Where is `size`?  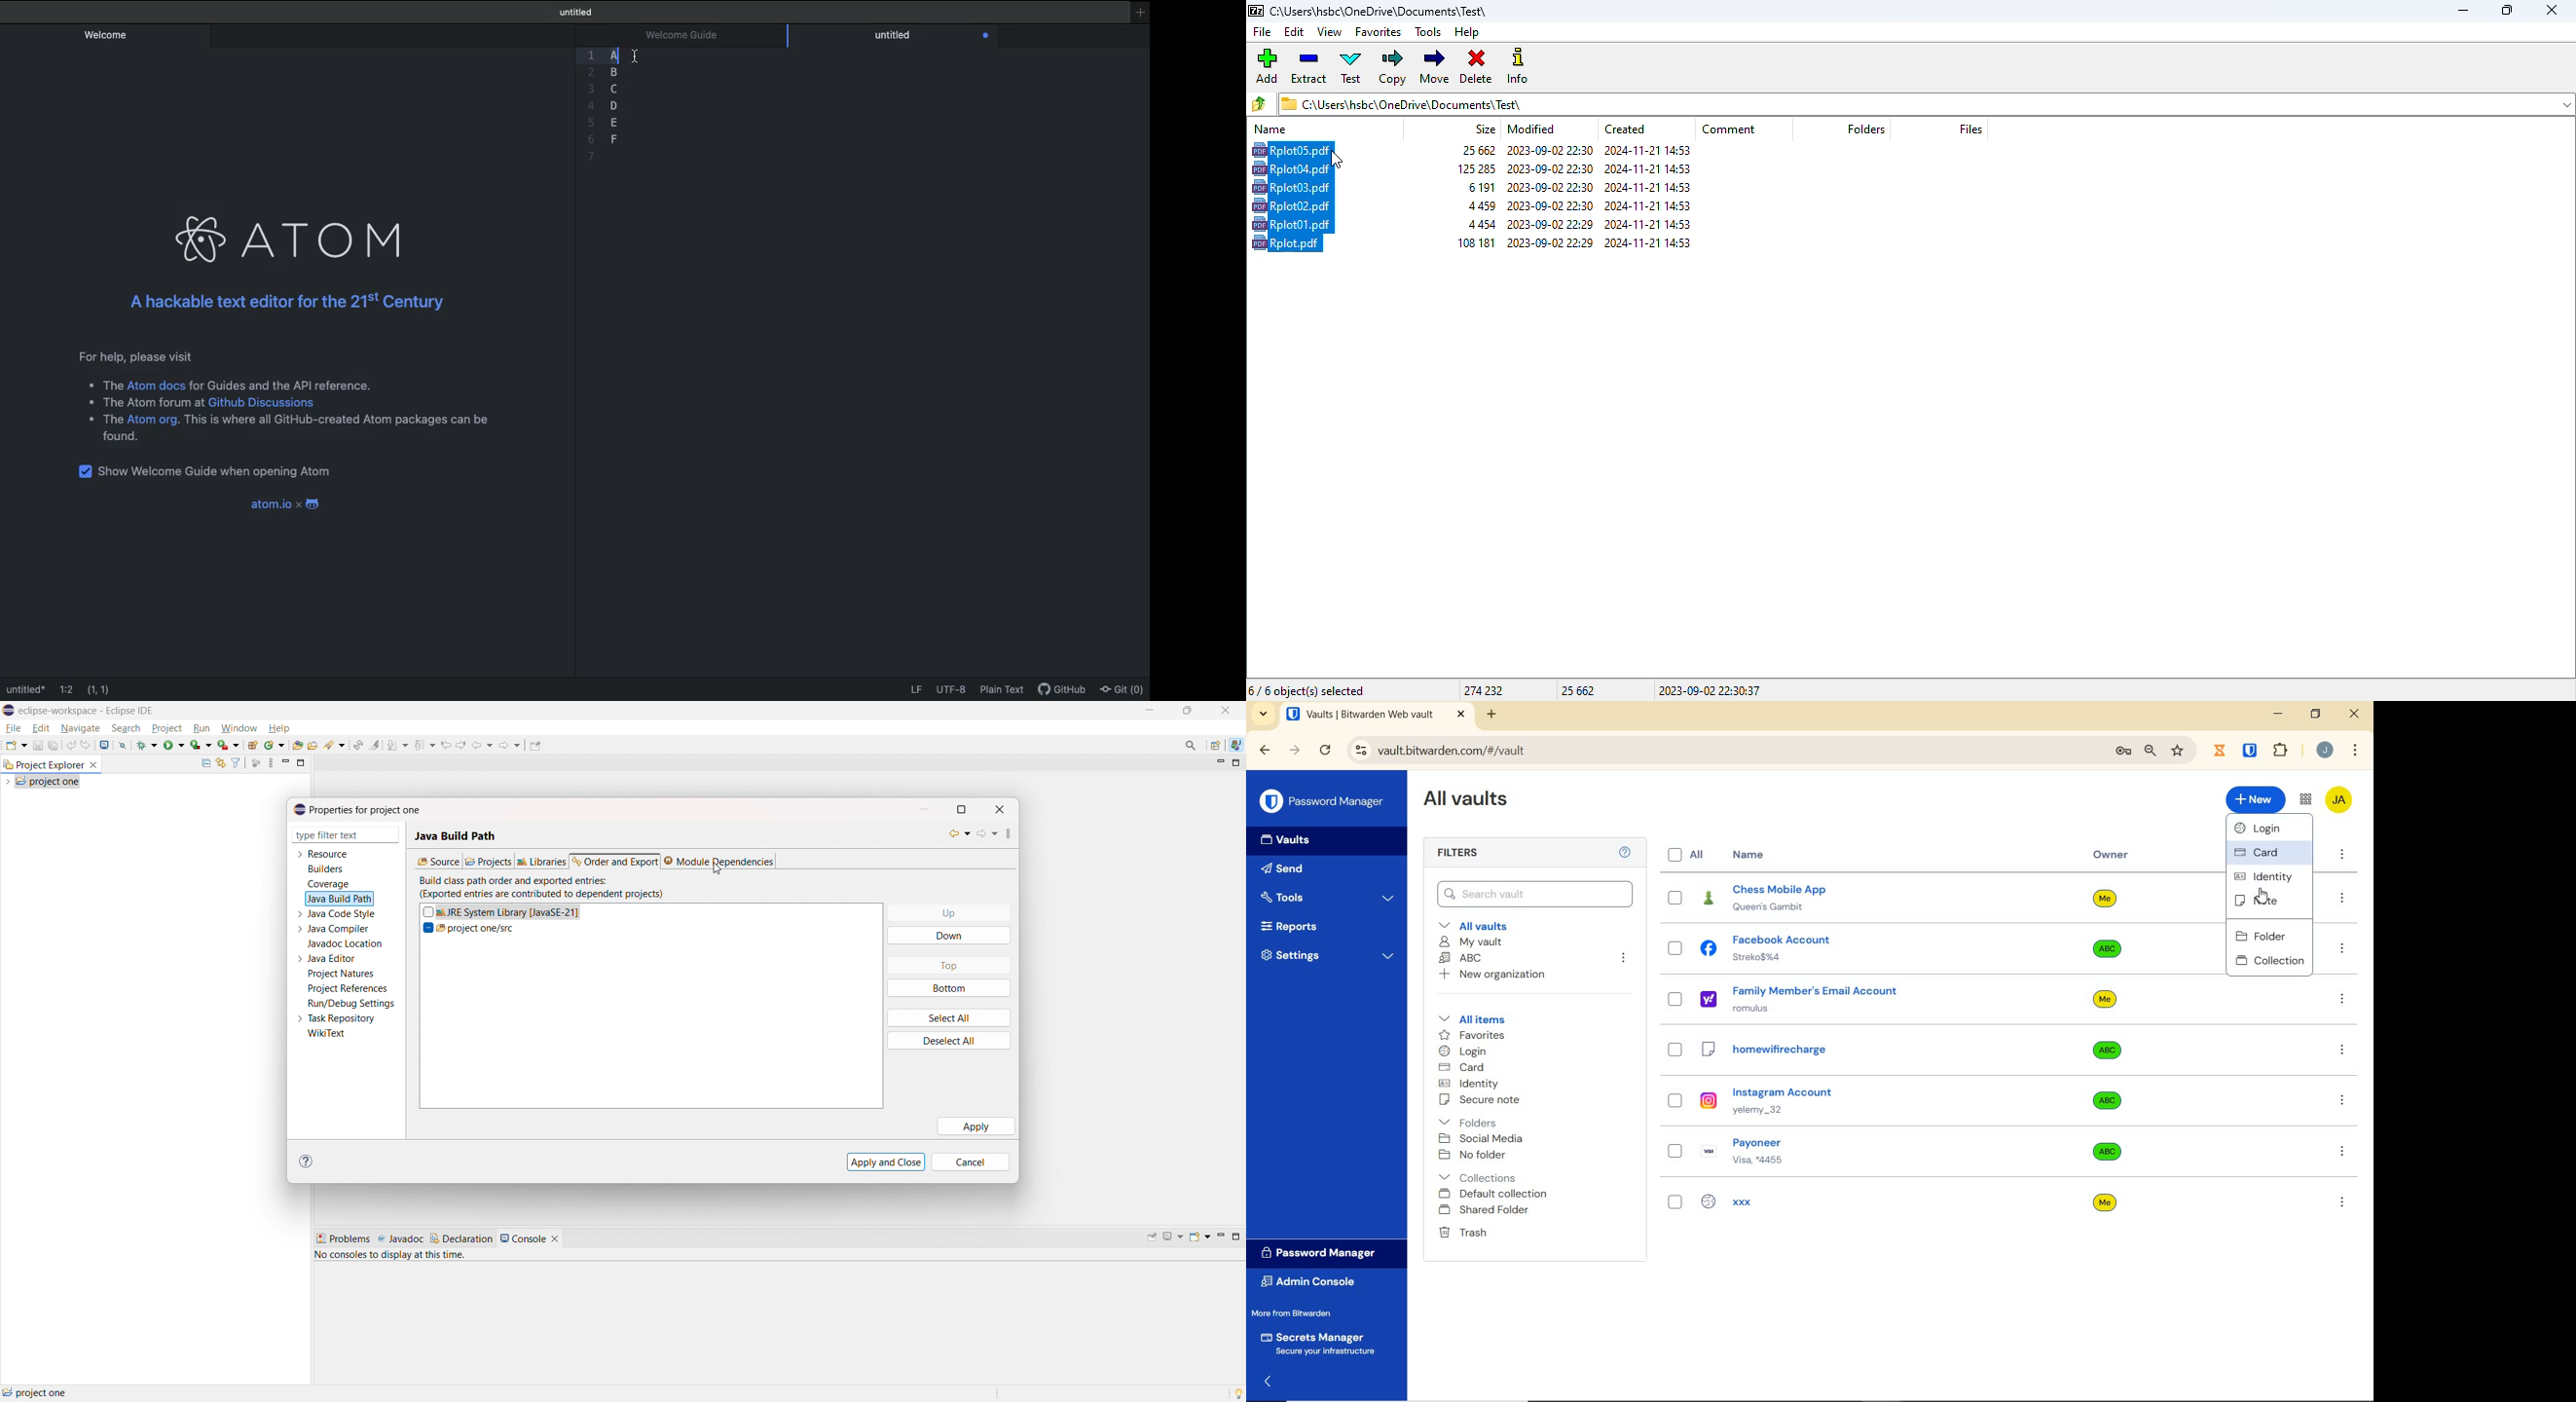 size is located at coordinates (1477, 241).